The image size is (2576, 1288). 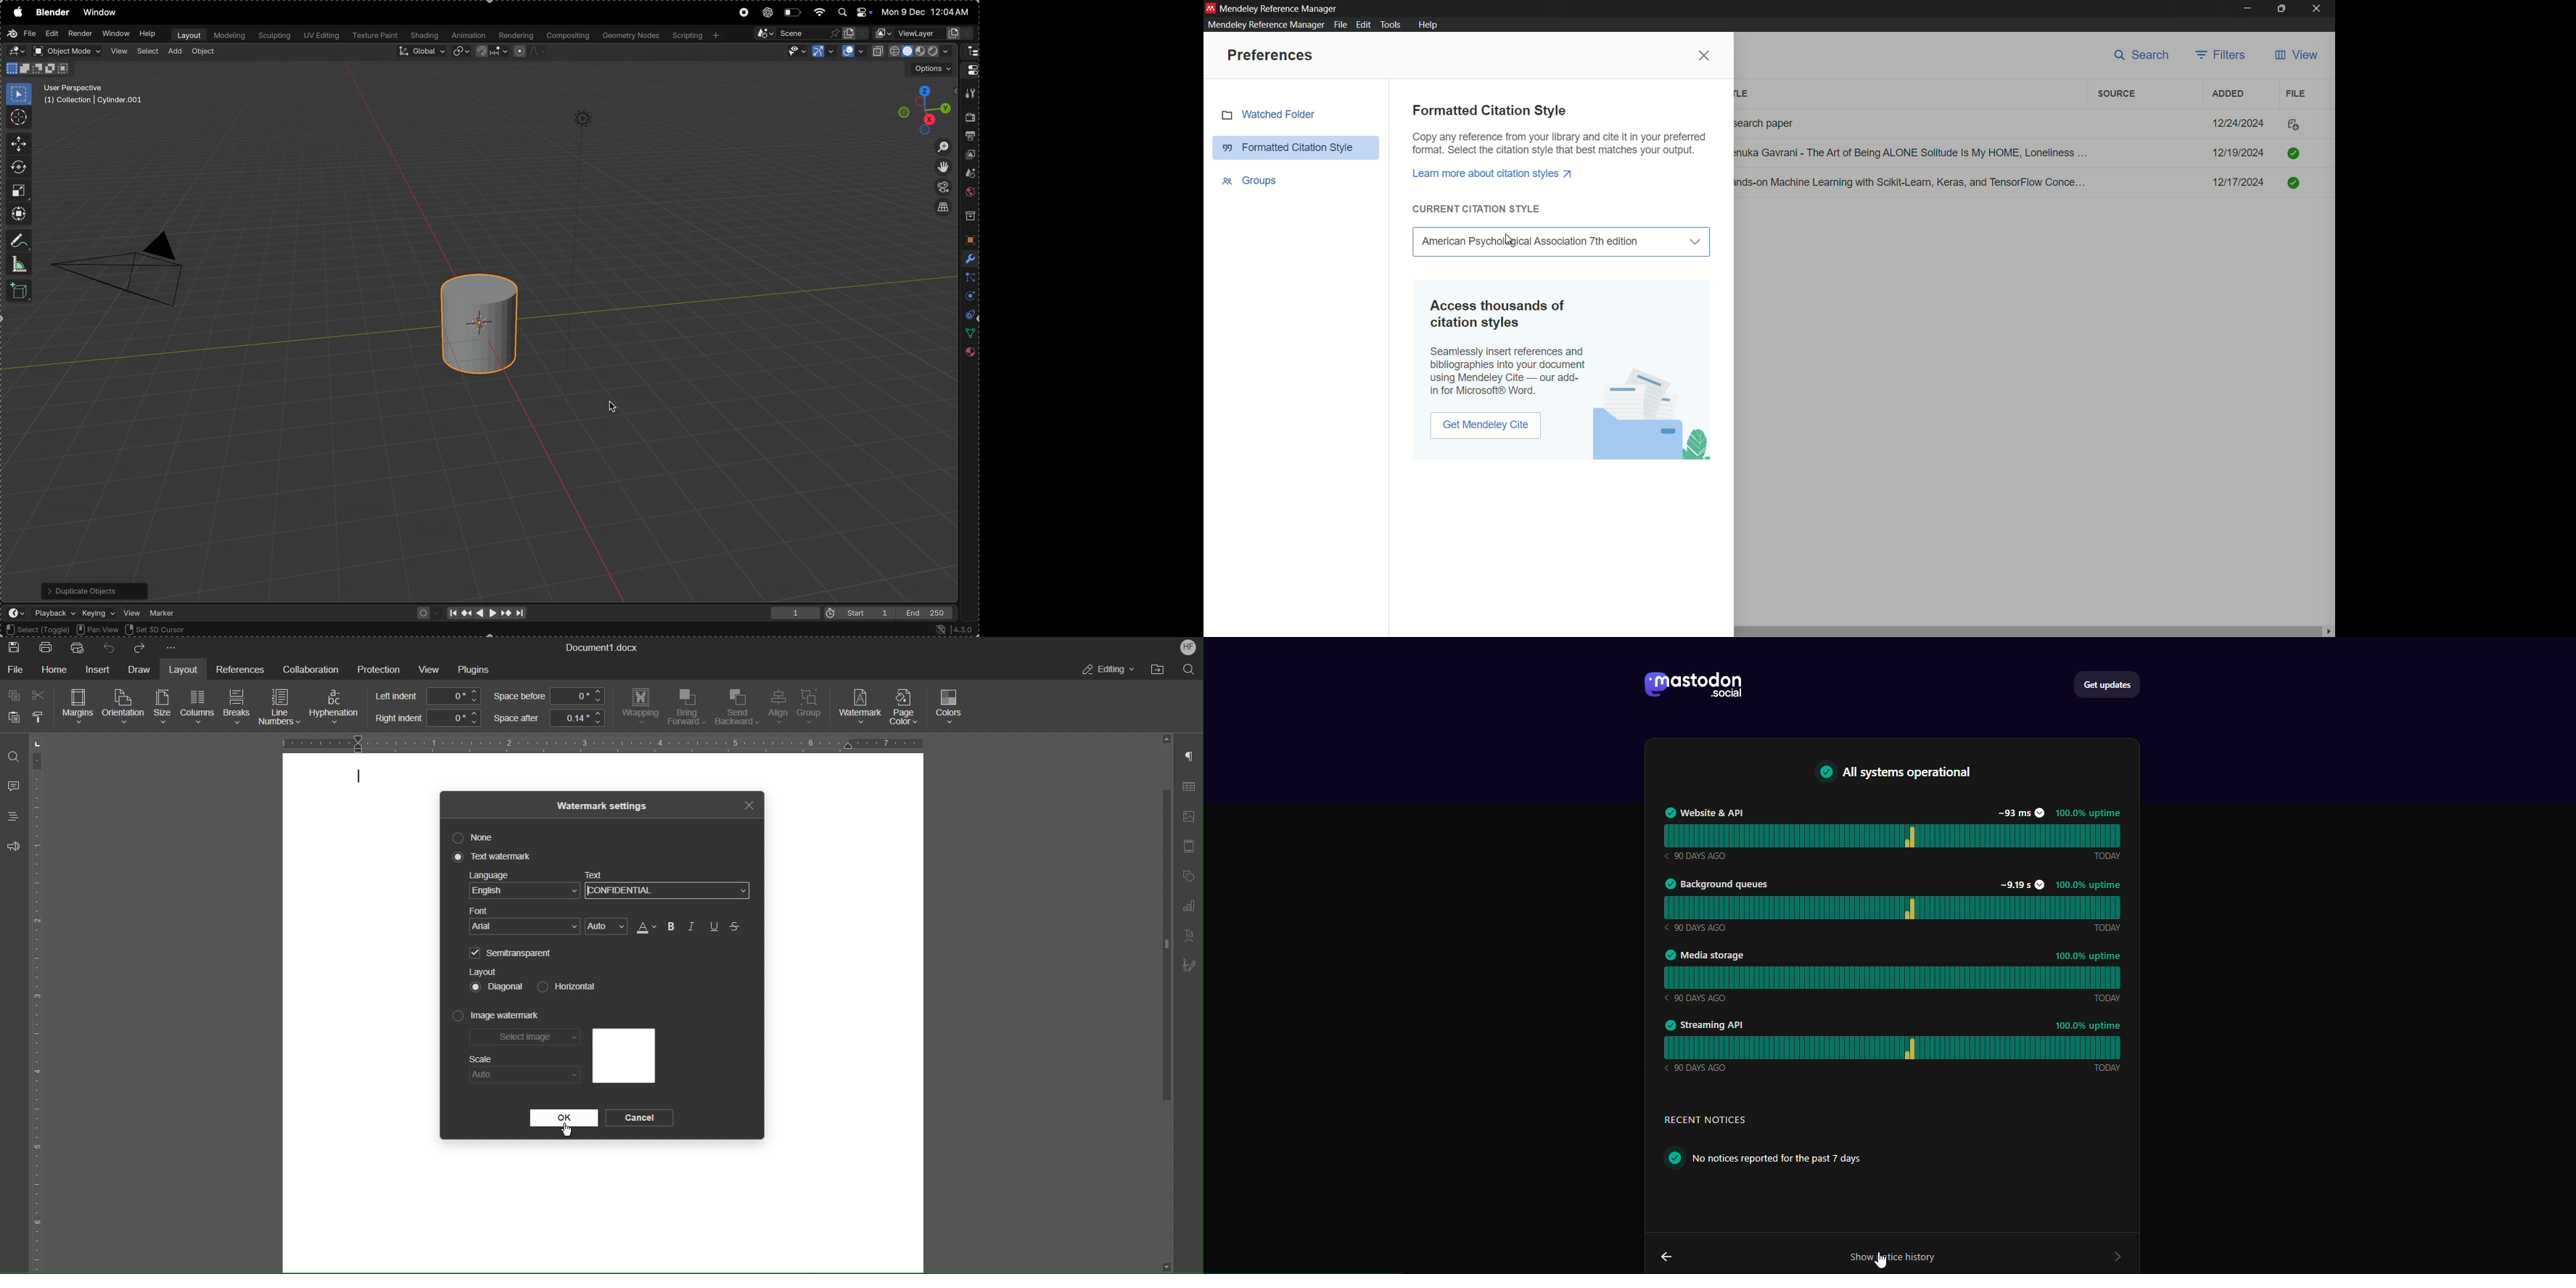 I want to click on tool, so click(x=969, y=94).